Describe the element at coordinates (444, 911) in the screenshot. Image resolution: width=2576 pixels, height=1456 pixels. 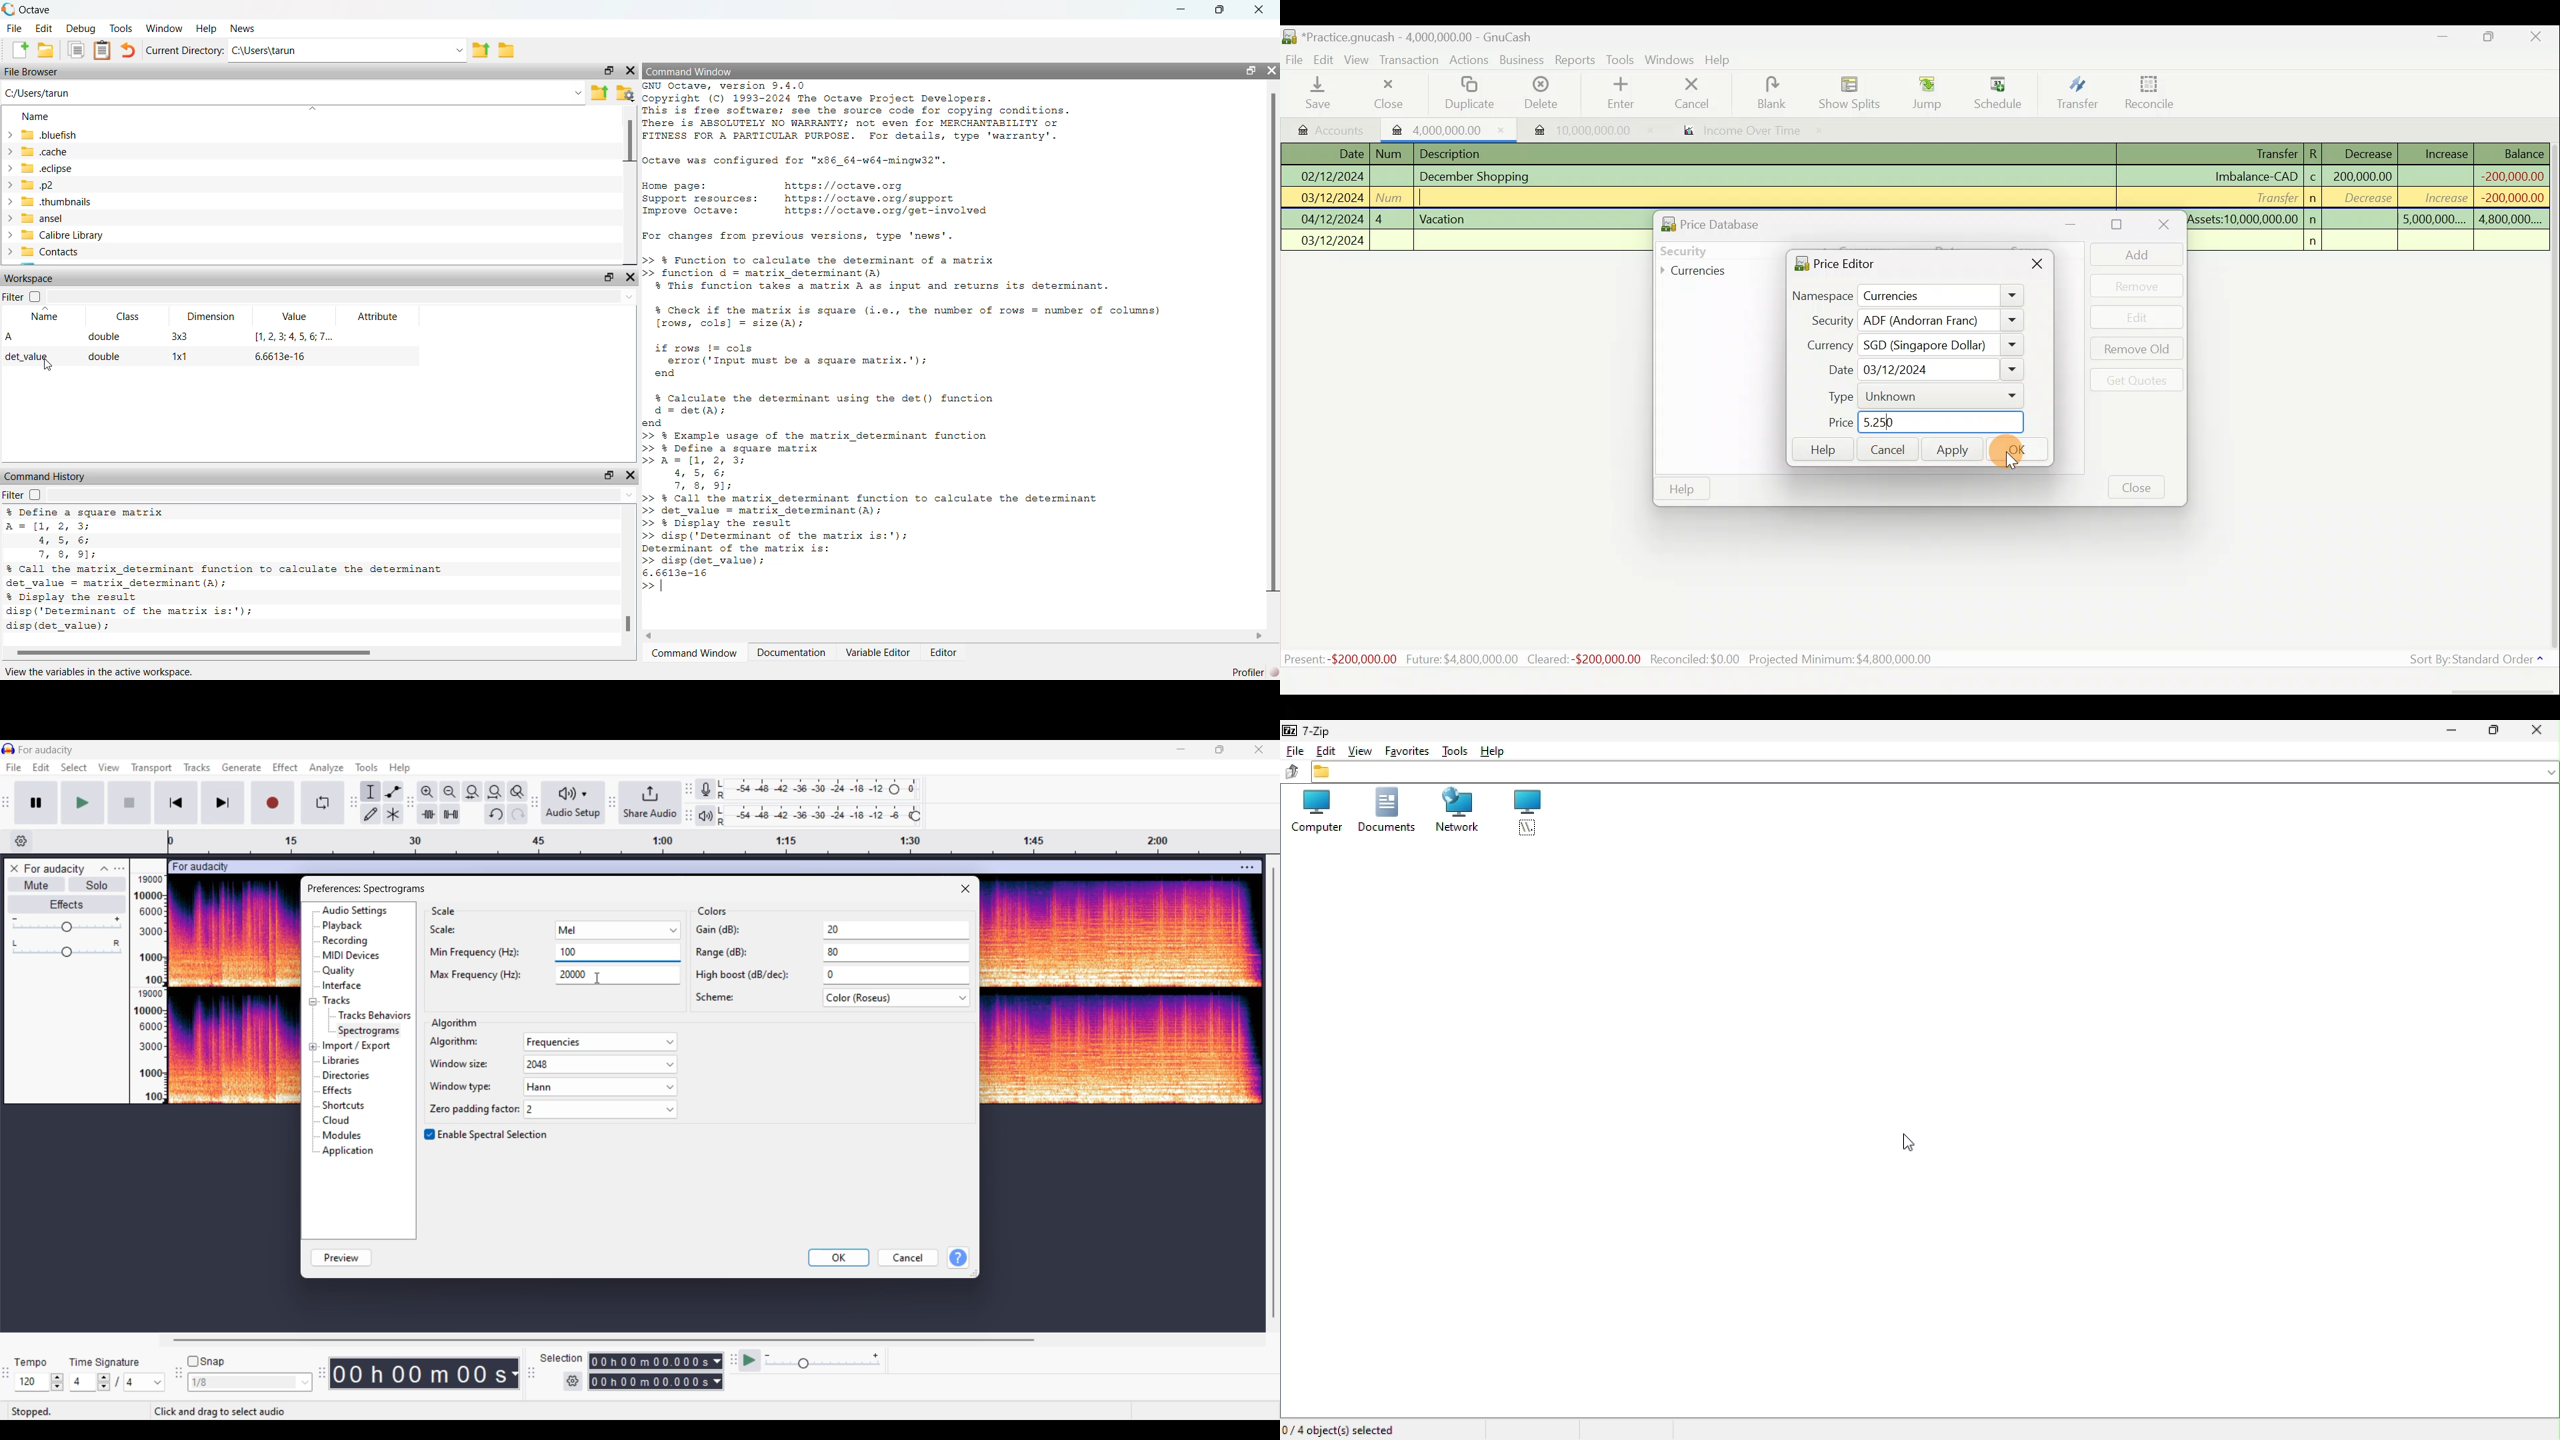
I see `Section title` at that location.